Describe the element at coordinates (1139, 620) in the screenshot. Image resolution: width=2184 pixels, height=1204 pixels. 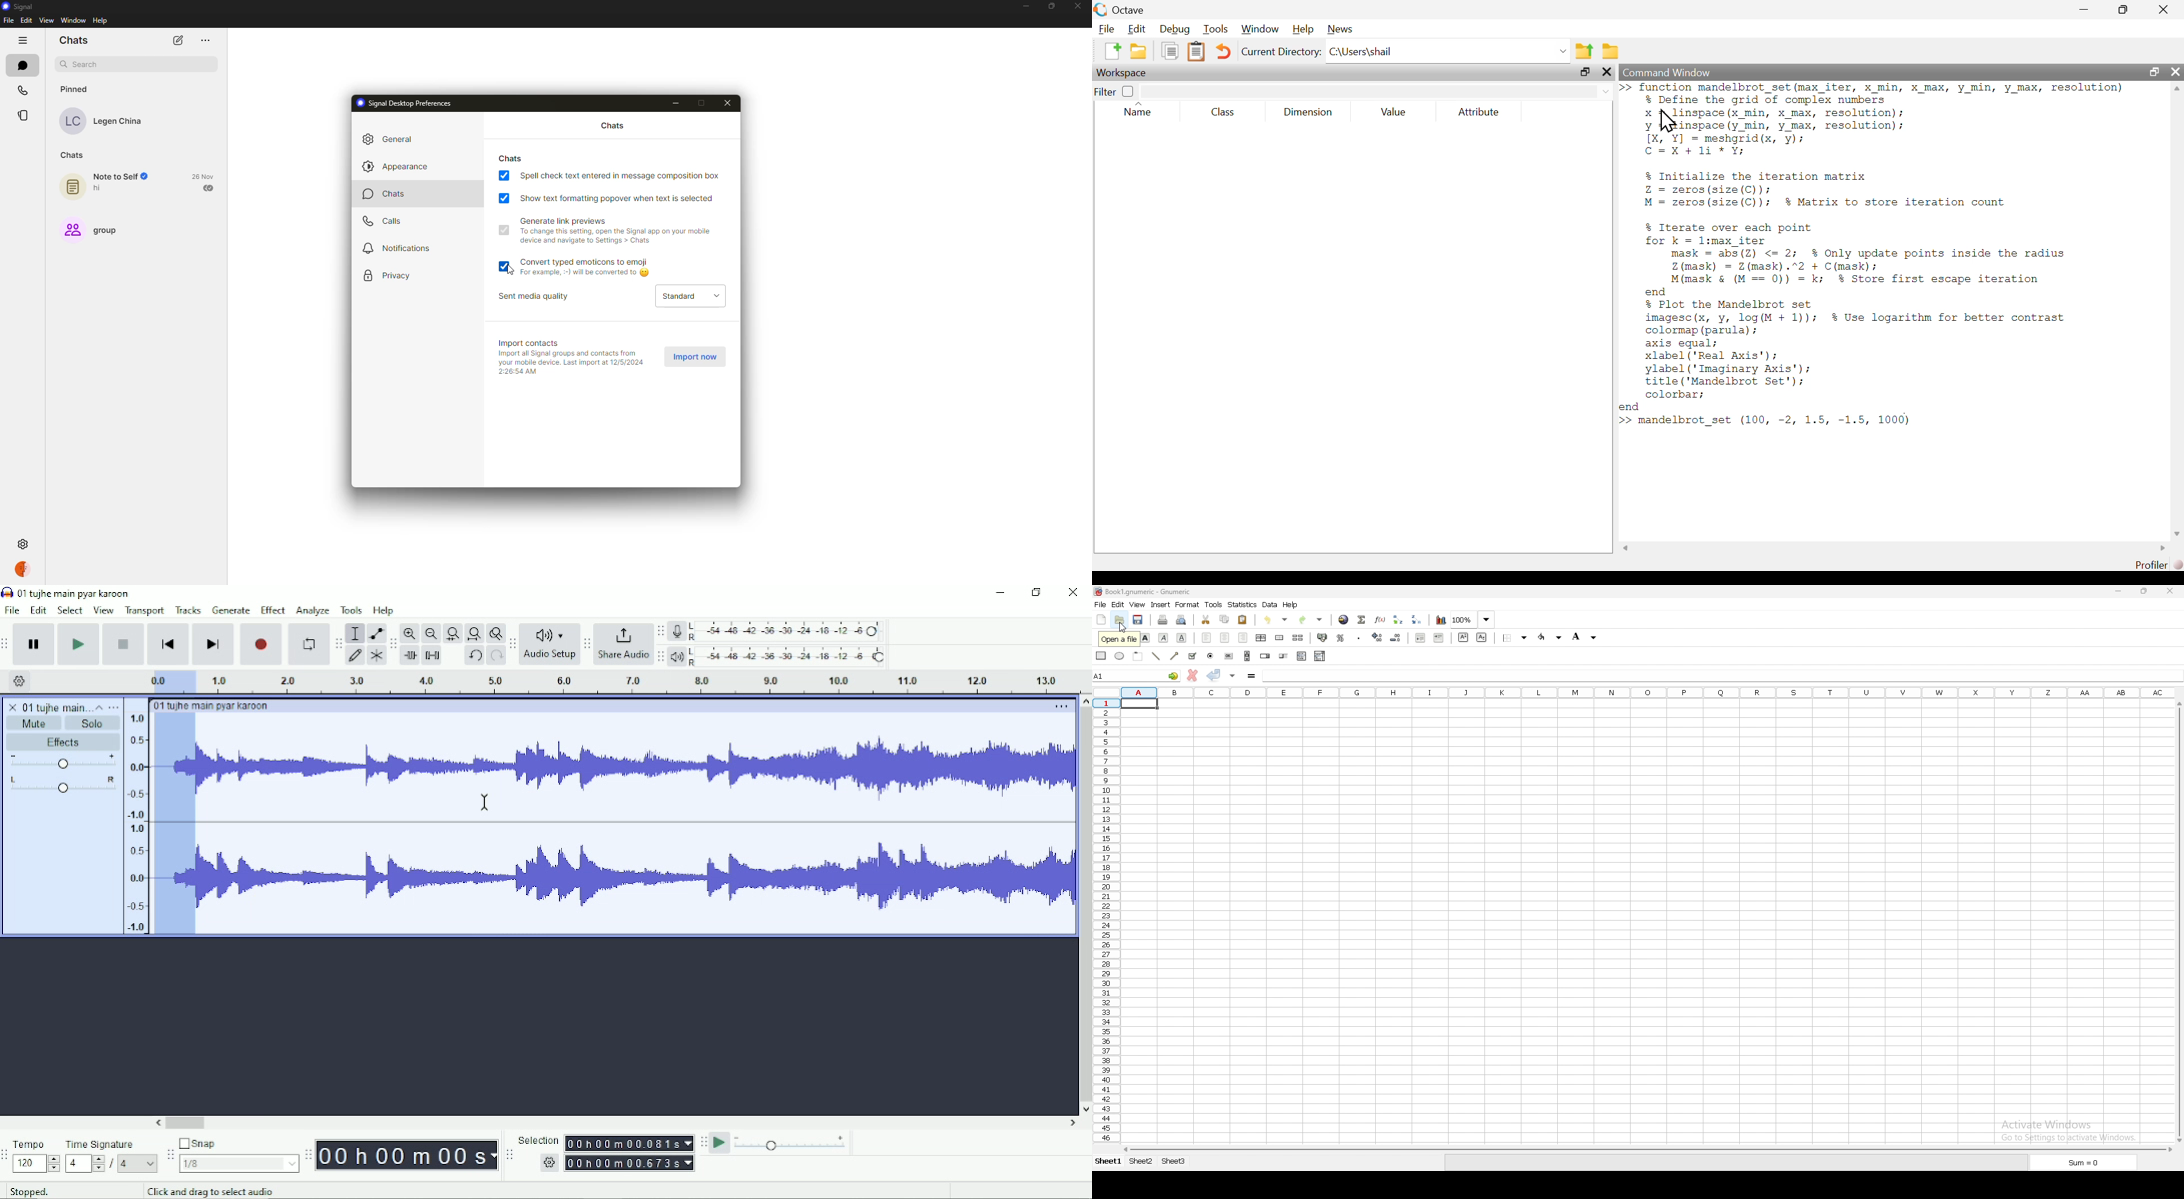
I see `save` at that location.